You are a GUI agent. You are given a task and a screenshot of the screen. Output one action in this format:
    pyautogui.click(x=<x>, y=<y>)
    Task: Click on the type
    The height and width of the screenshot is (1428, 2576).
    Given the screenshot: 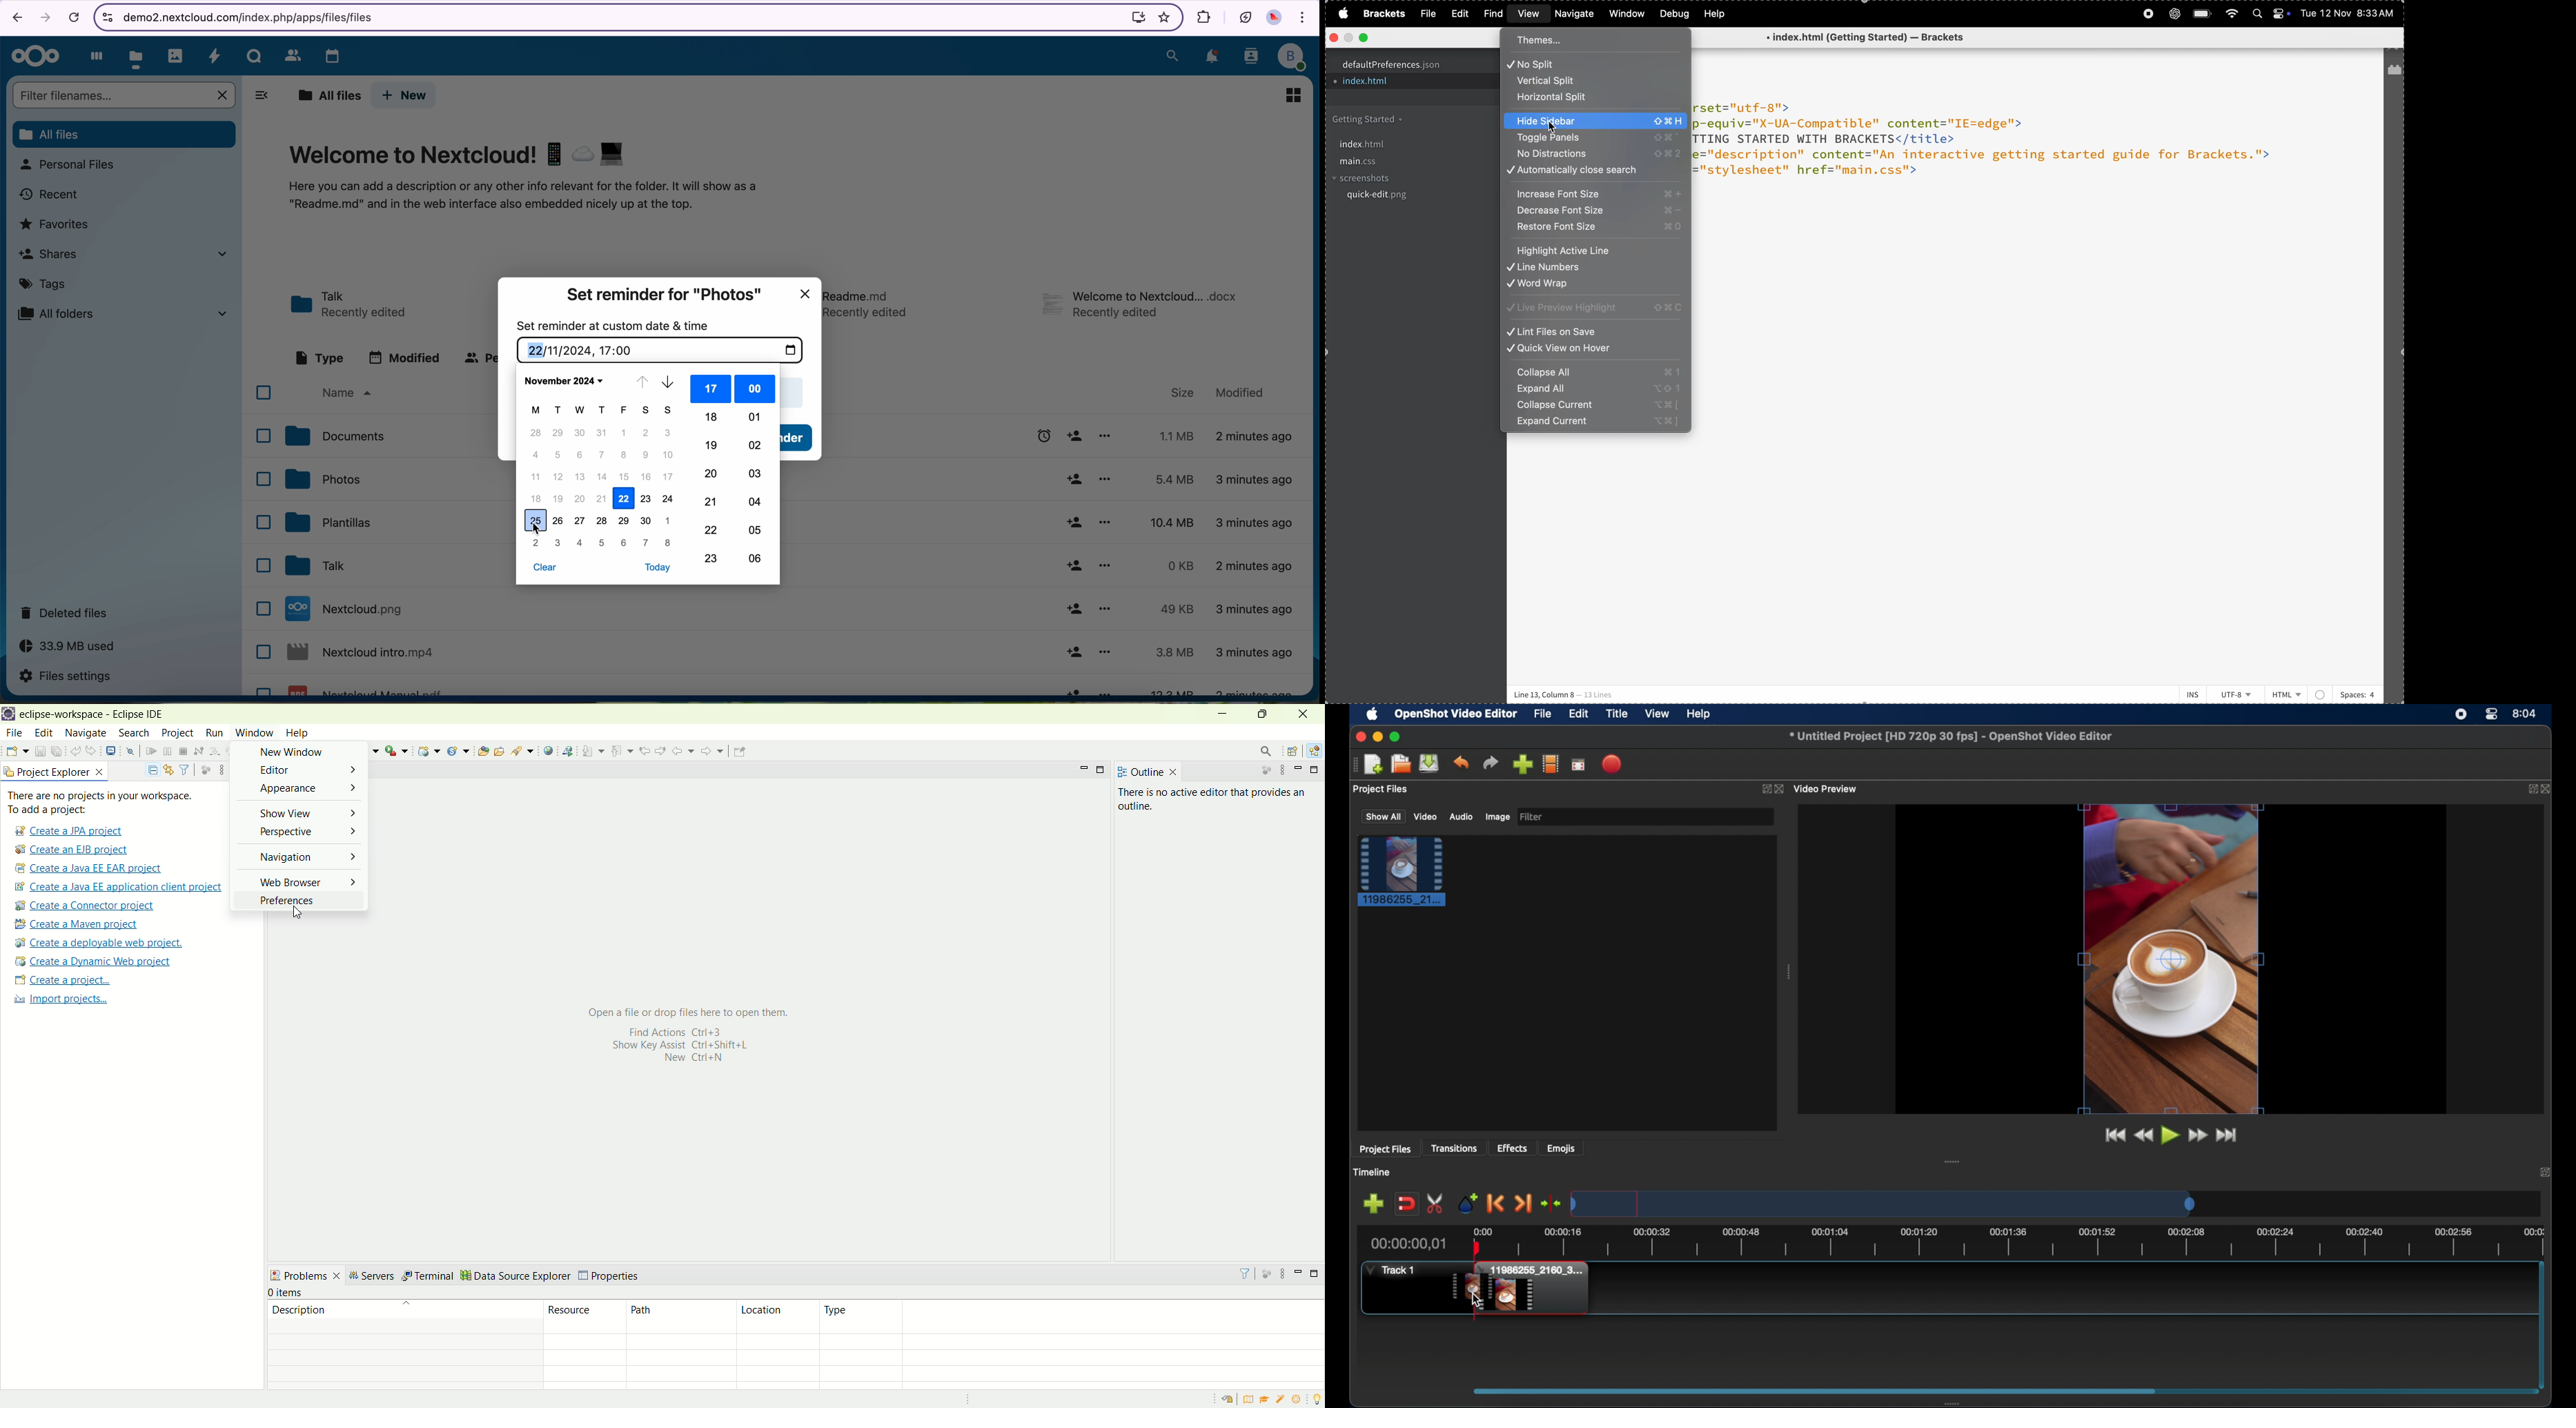 What is the action you would take?
    pyautogui.click(x=318, y=357)
    